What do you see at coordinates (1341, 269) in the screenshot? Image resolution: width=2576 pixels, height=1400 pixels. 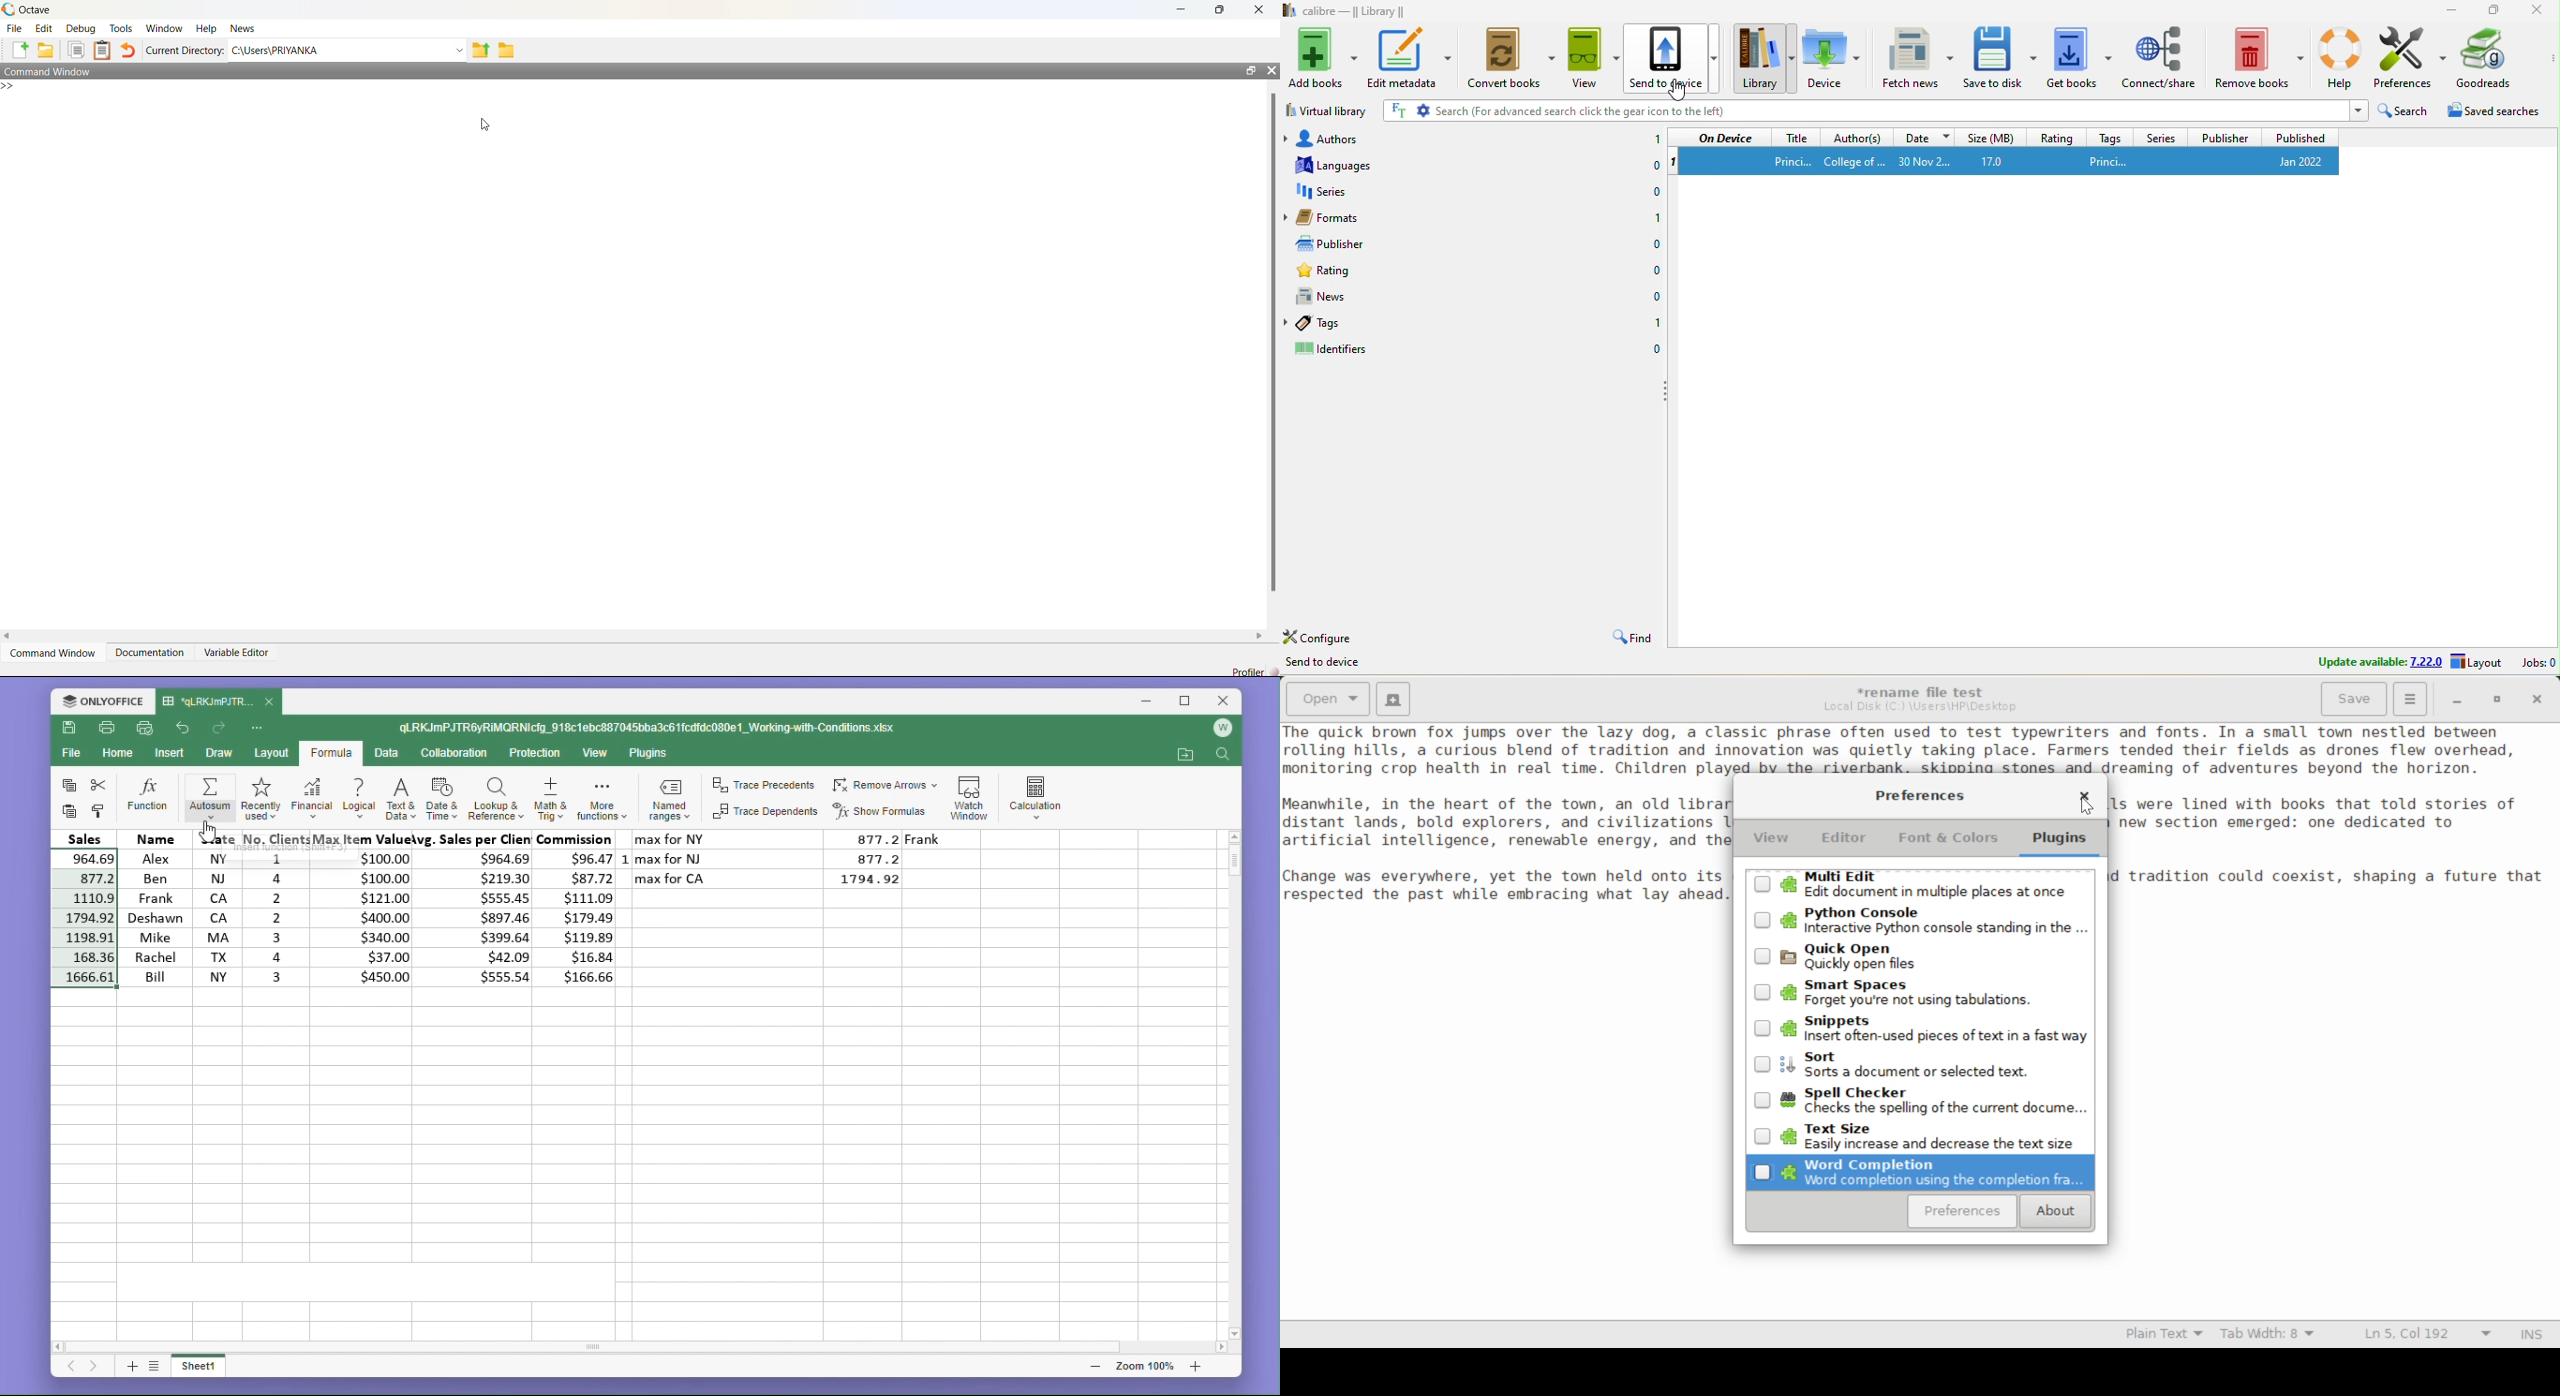 I see `rating` at bounding box center [1341, 269].